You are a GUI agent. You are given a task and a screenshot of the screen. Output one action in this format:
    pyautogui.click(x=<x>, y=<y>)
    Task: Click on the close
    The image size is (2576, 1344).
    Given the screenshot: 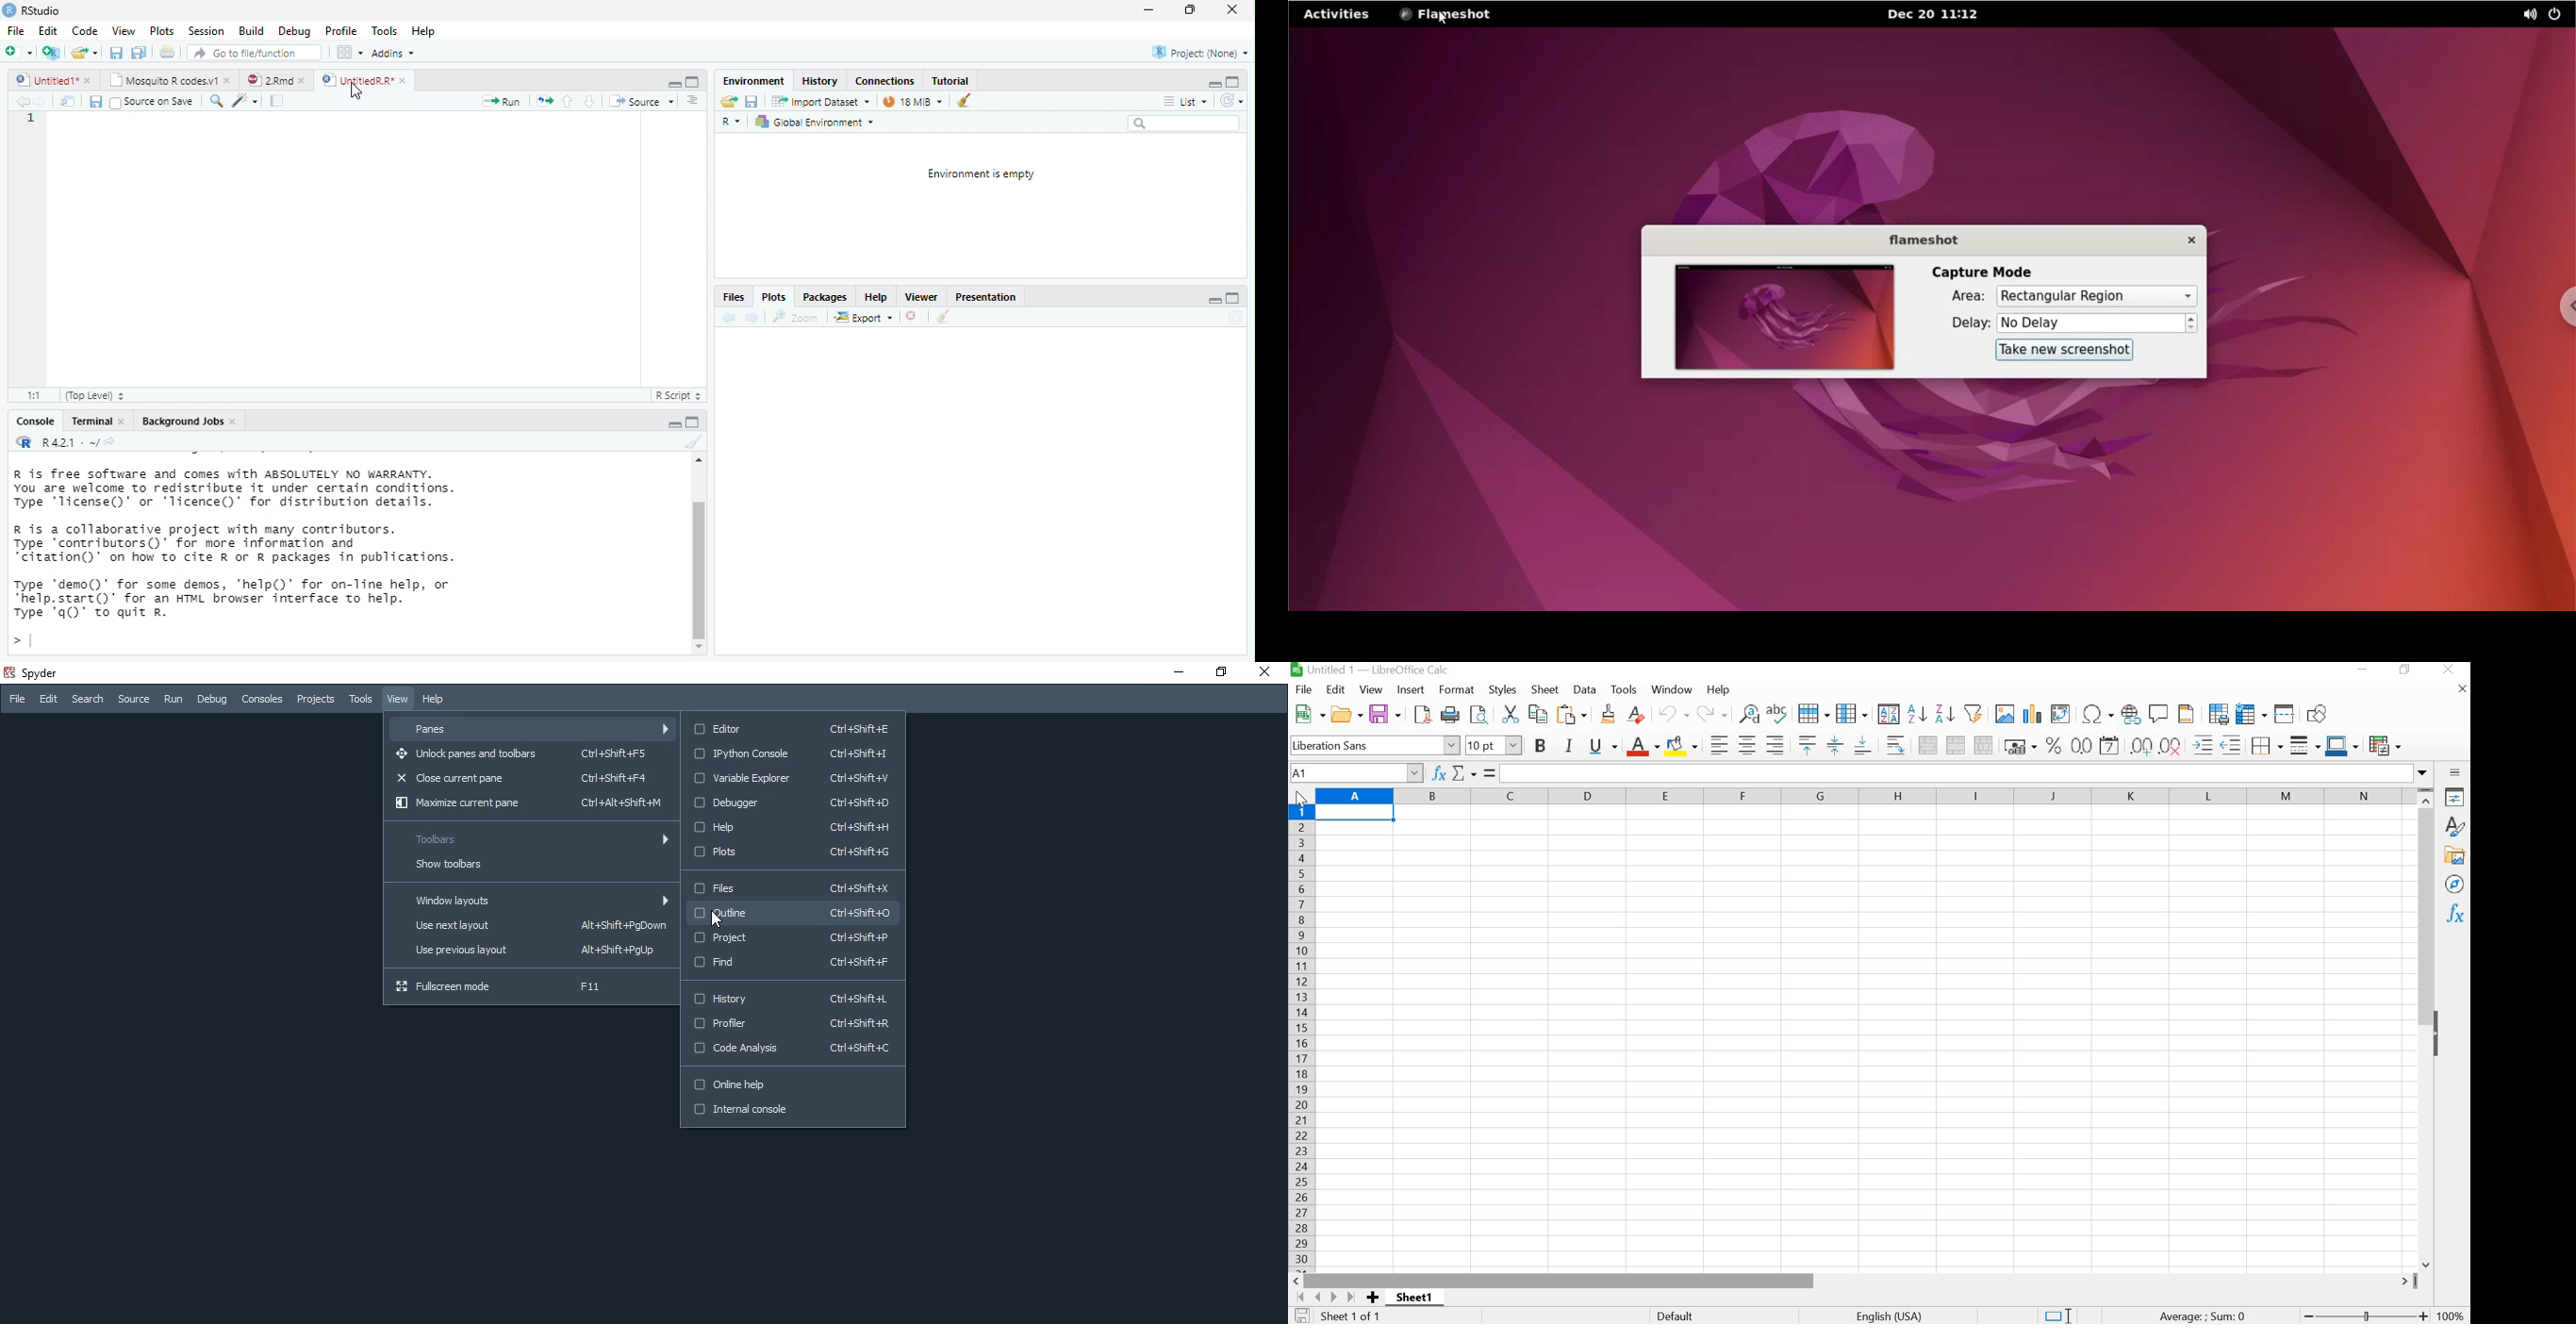 What is the action you would take?
    pyautogui.click(x=235, y=422)
    